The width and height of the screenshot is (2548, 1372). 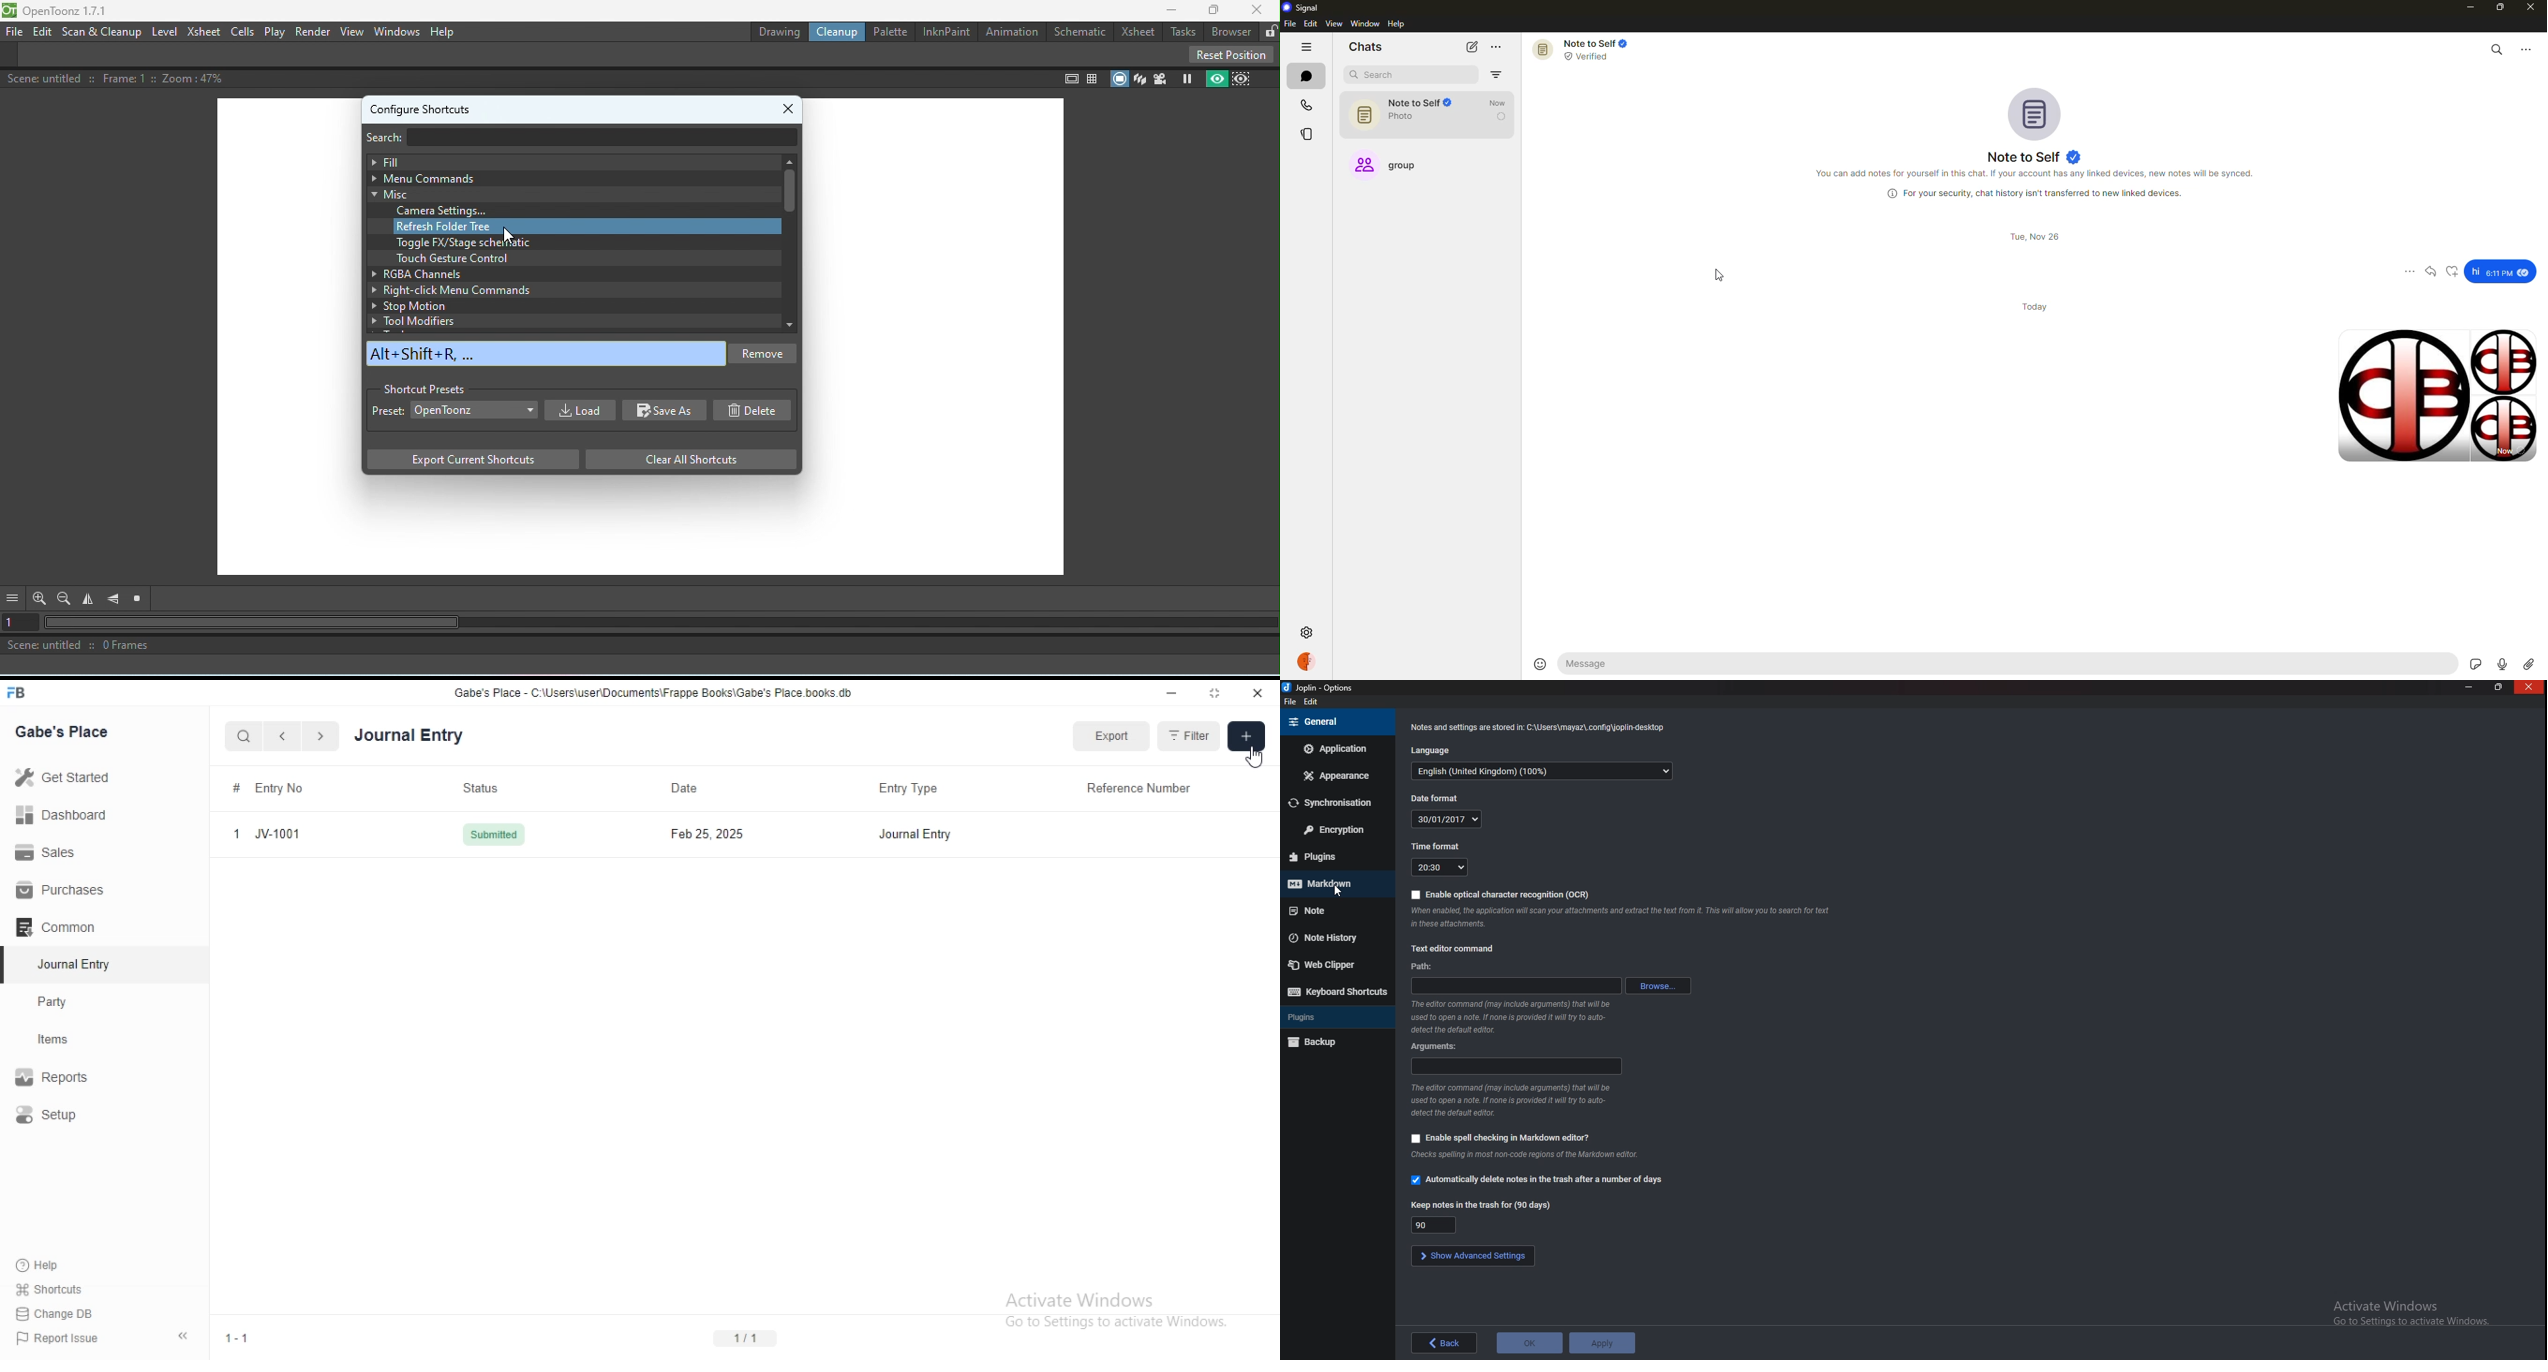 What do you see at coordinates (1499, 895) in the screenshot?
I see `enable ocr` at bounding box center [1499, 895].